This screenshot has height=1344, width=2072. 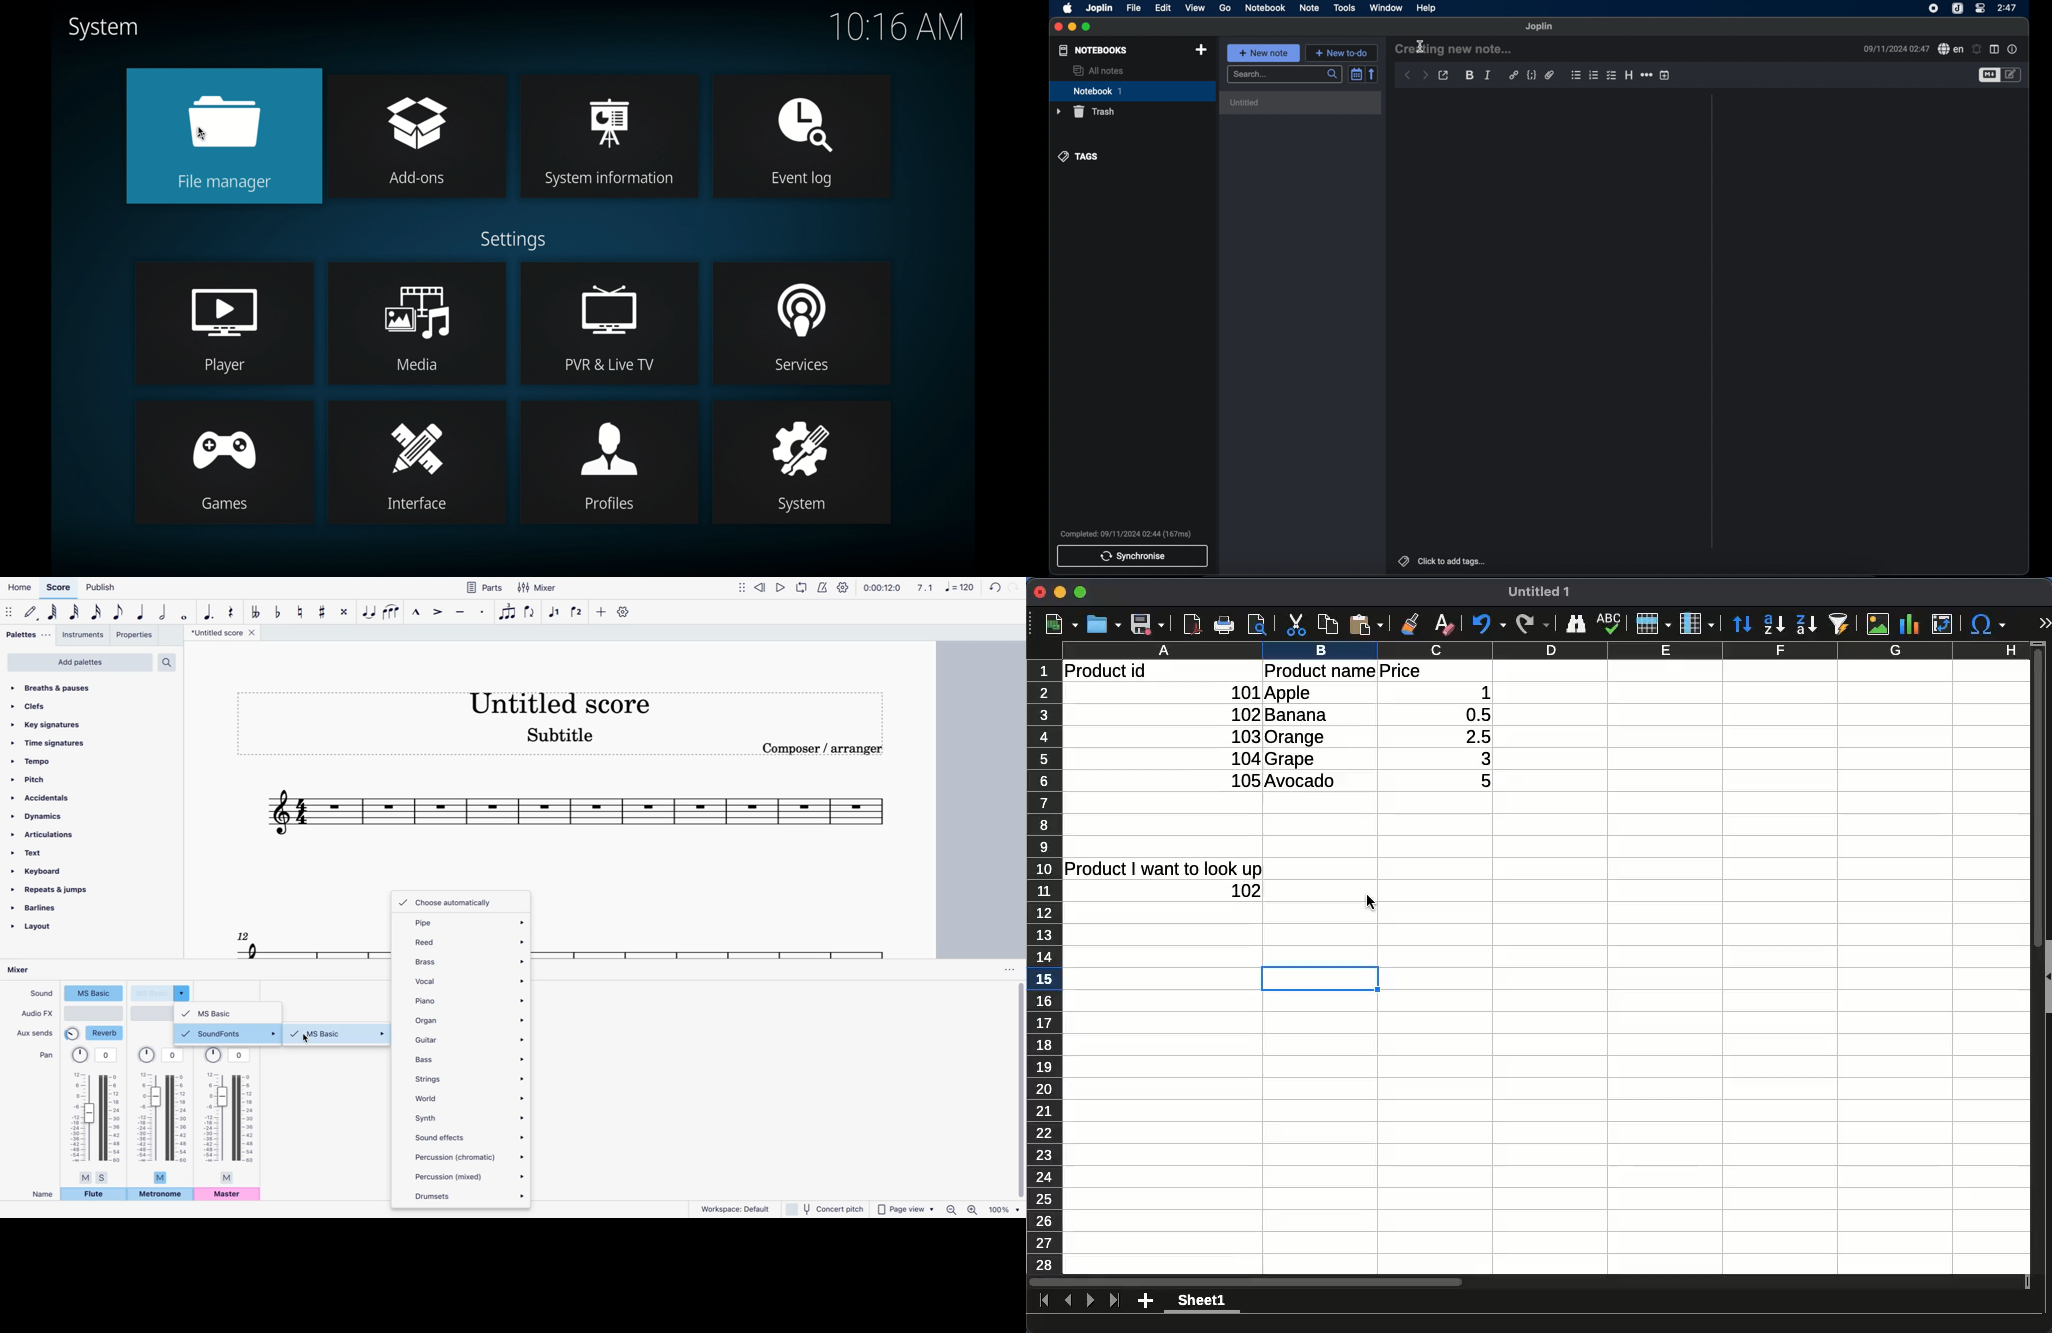 What do you see at coordinates (609, 463) in the screenshot?
I see `profiles` at bounding box center [609, 463].